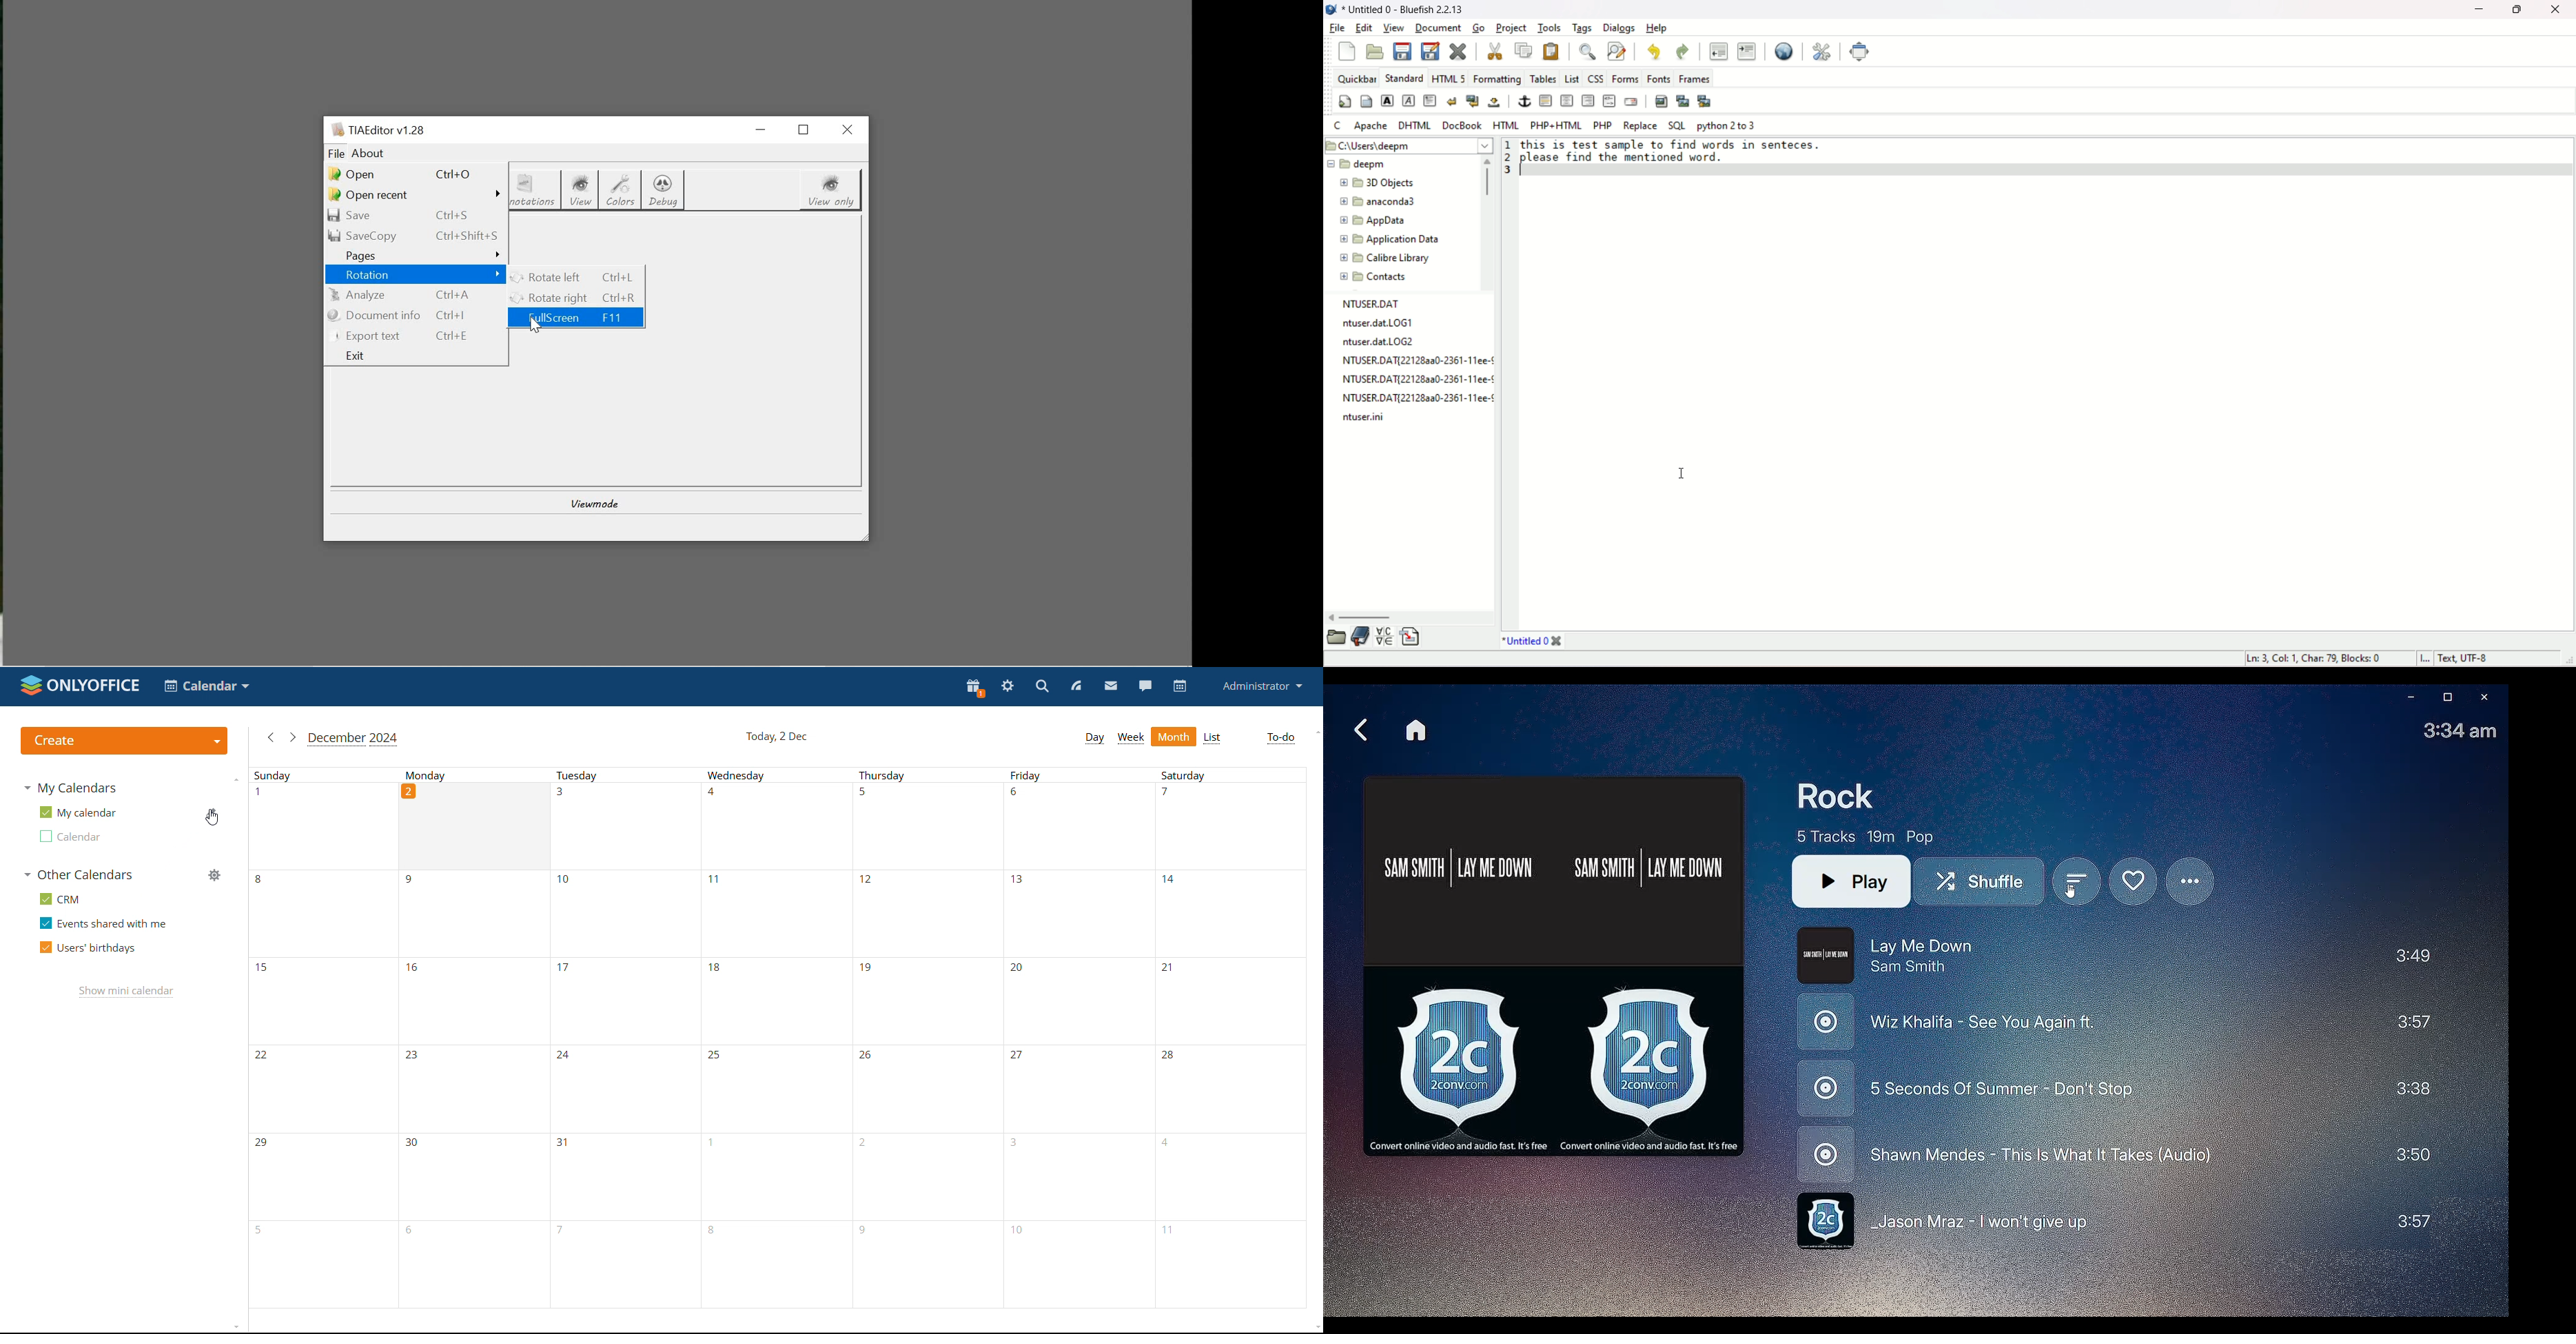  Describe the element at coordinates (1431, 50) in the screenshot. I see `save as` at that location.